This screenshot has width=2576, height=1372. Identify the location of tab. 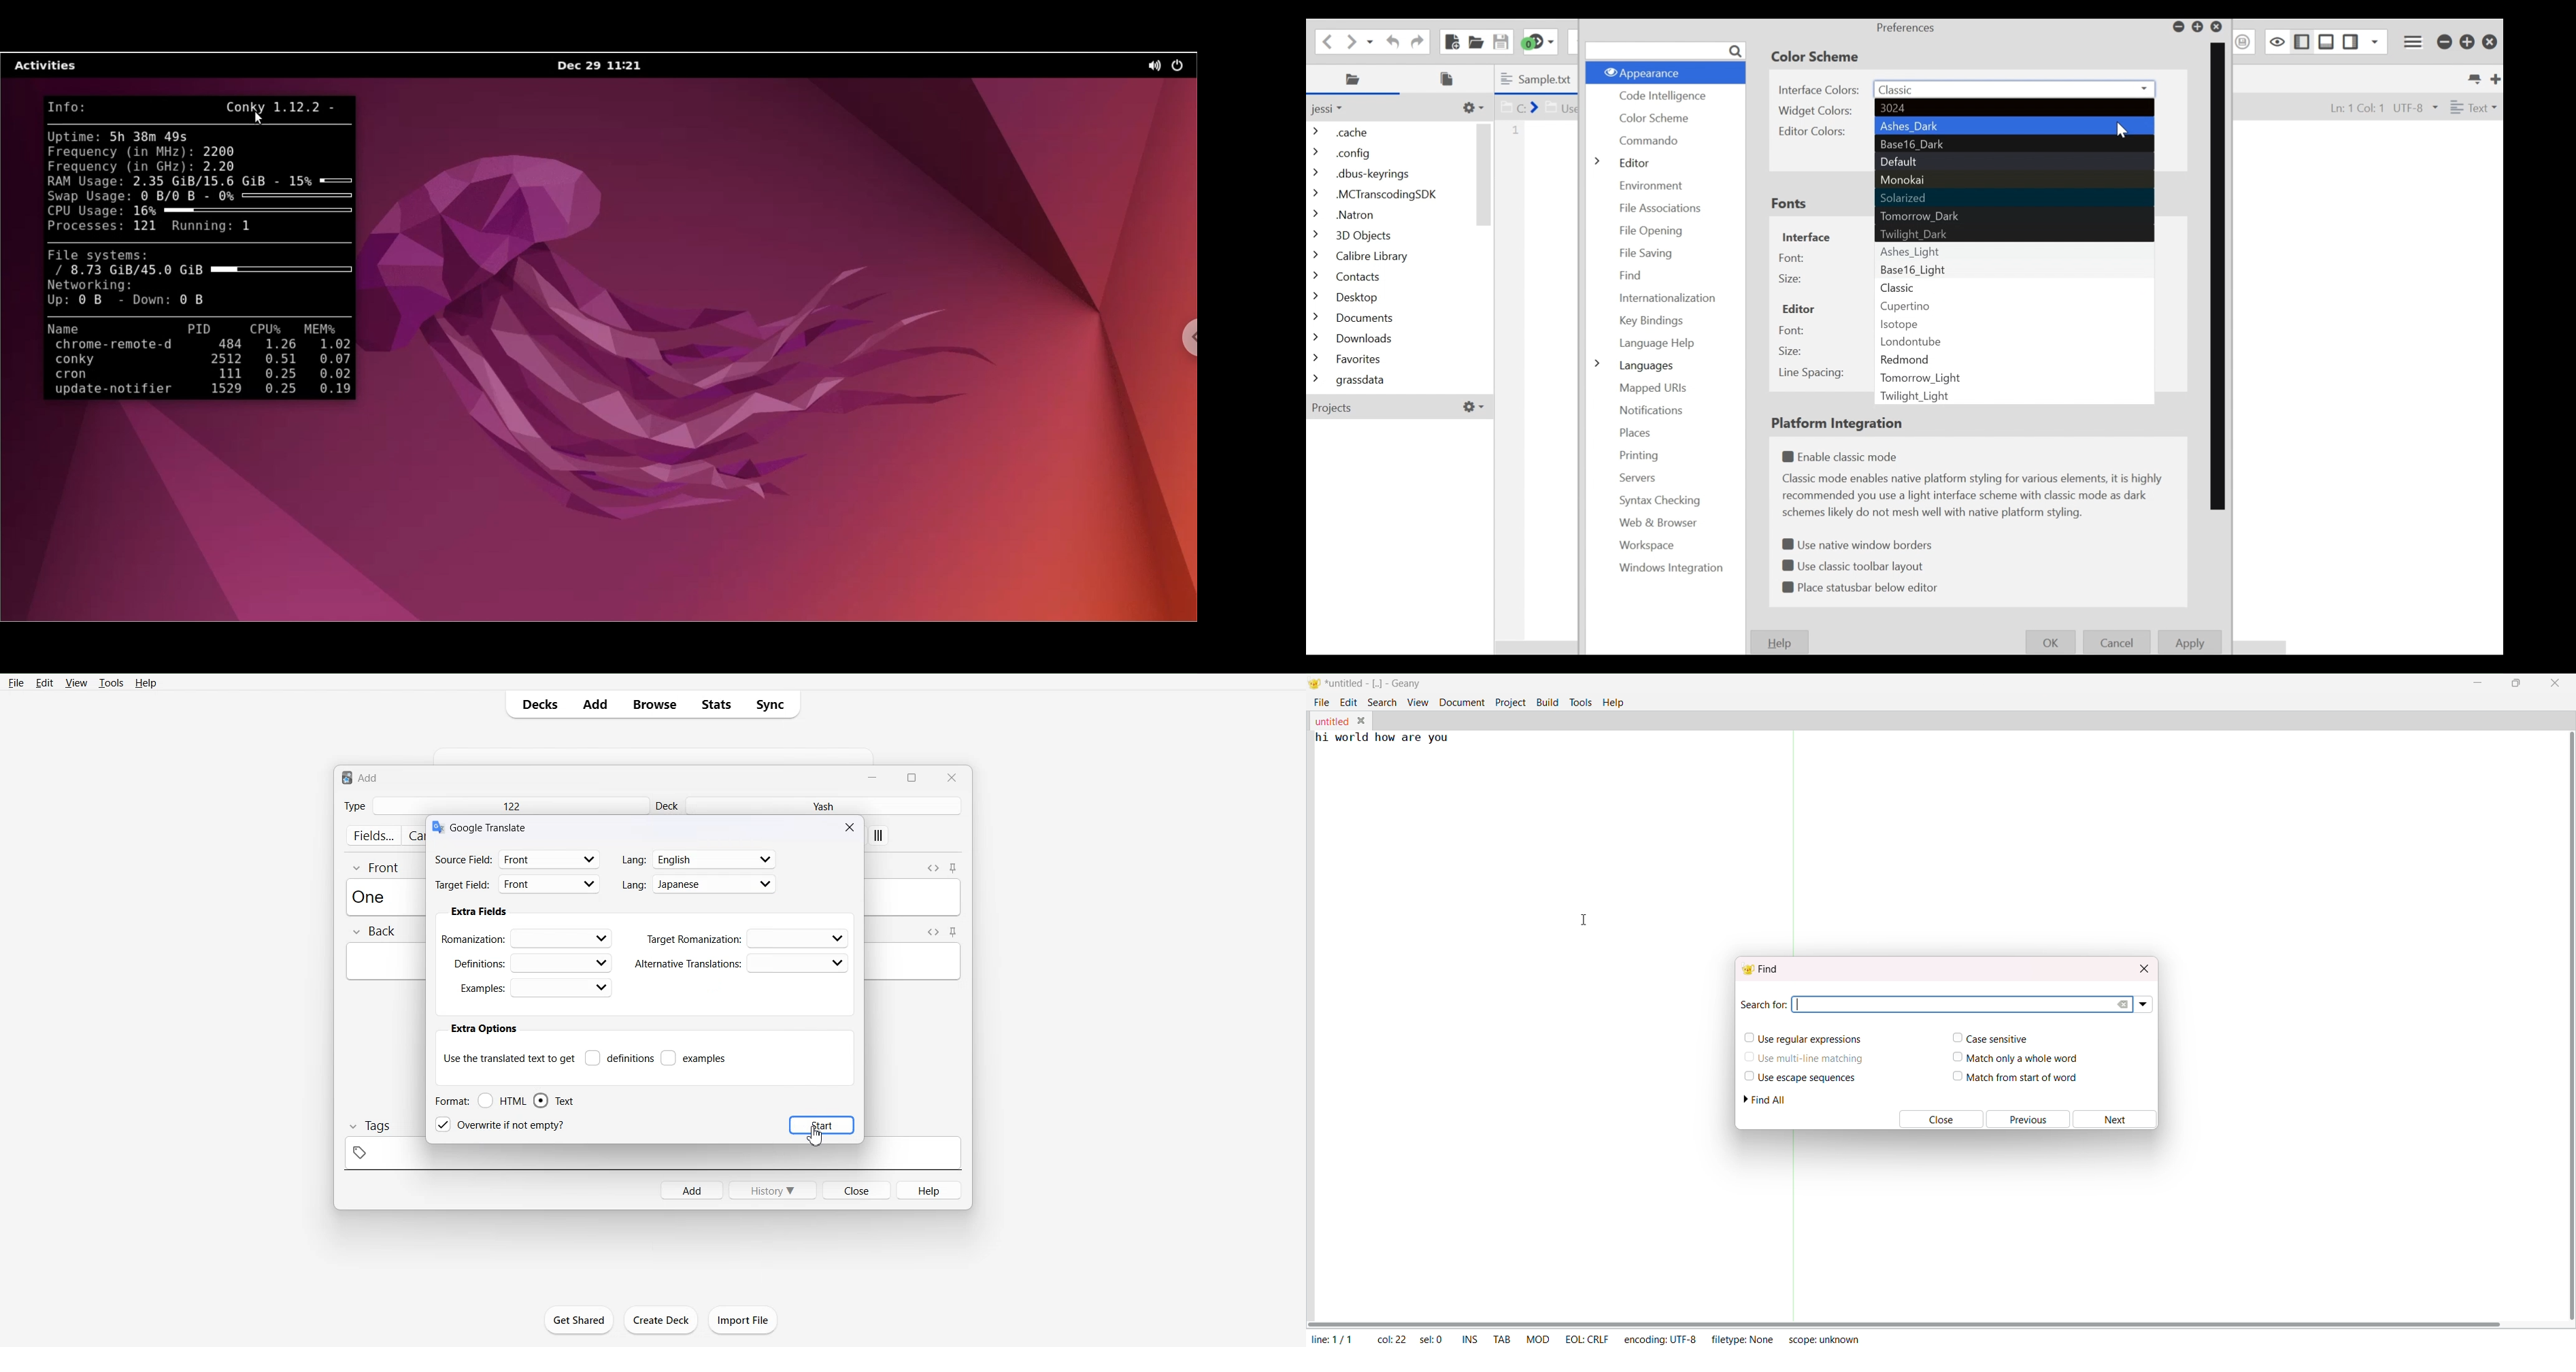
(1502, 1338).